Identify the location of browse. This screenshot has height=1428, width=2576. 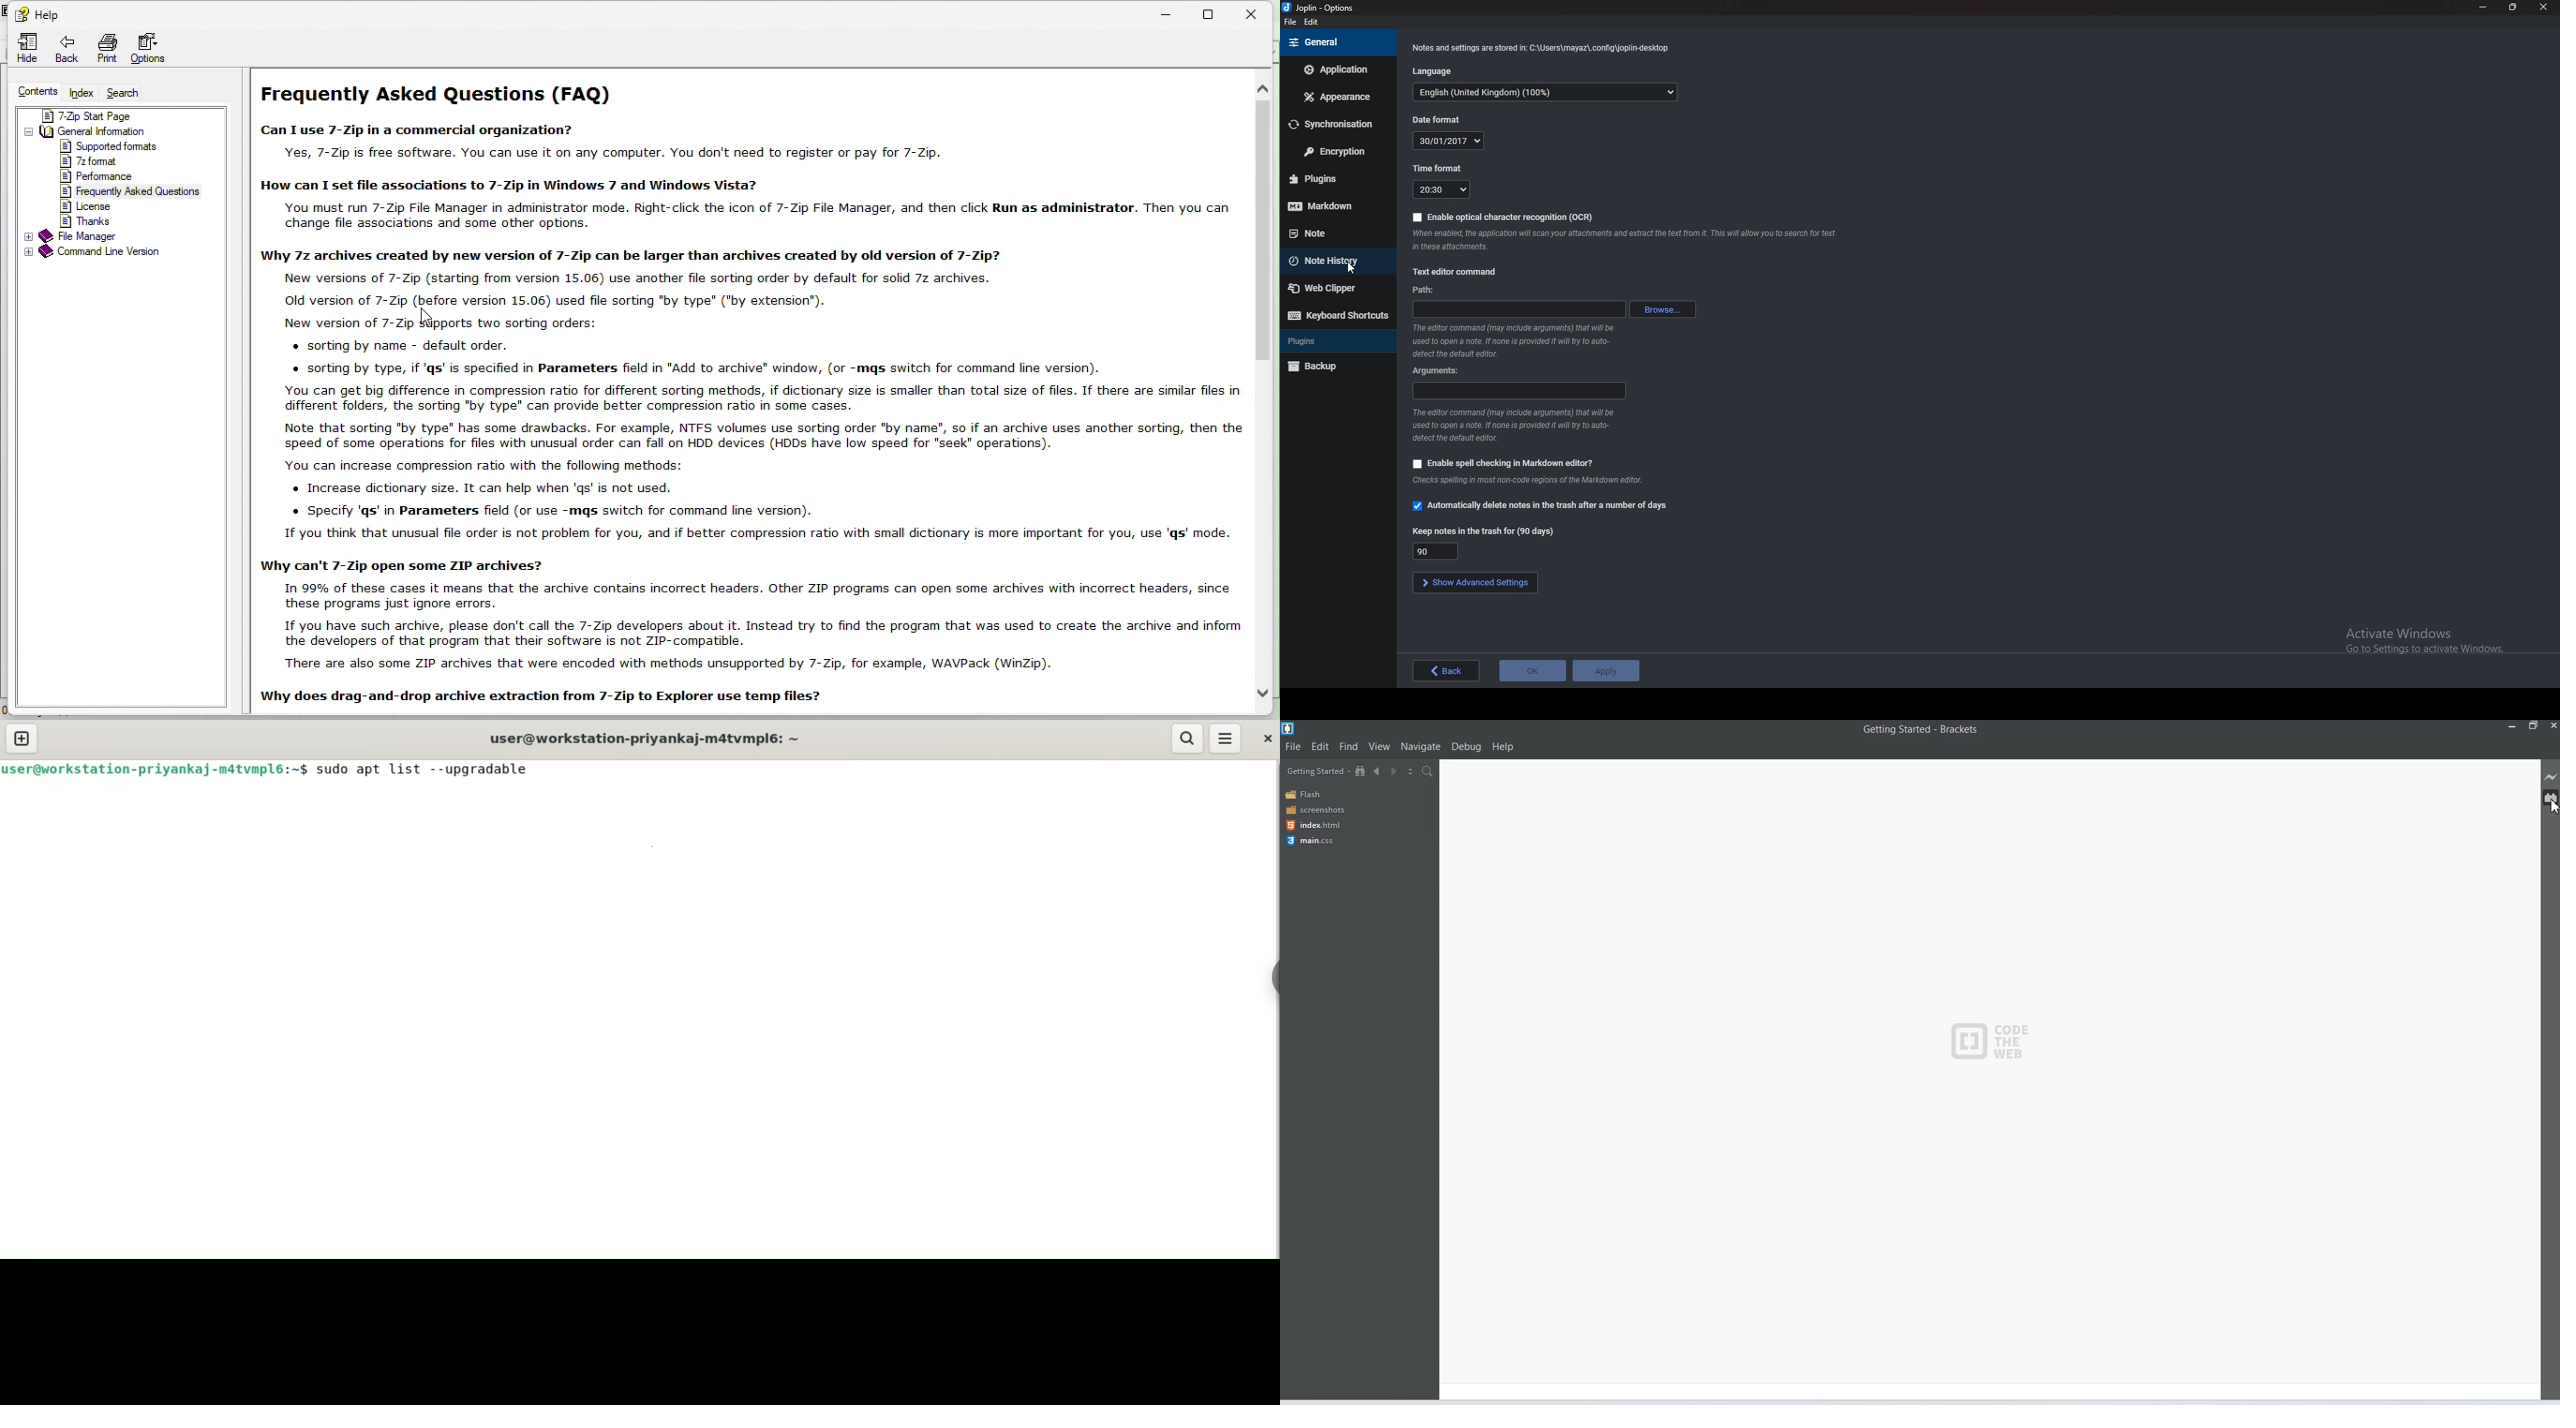
(1664, 311).